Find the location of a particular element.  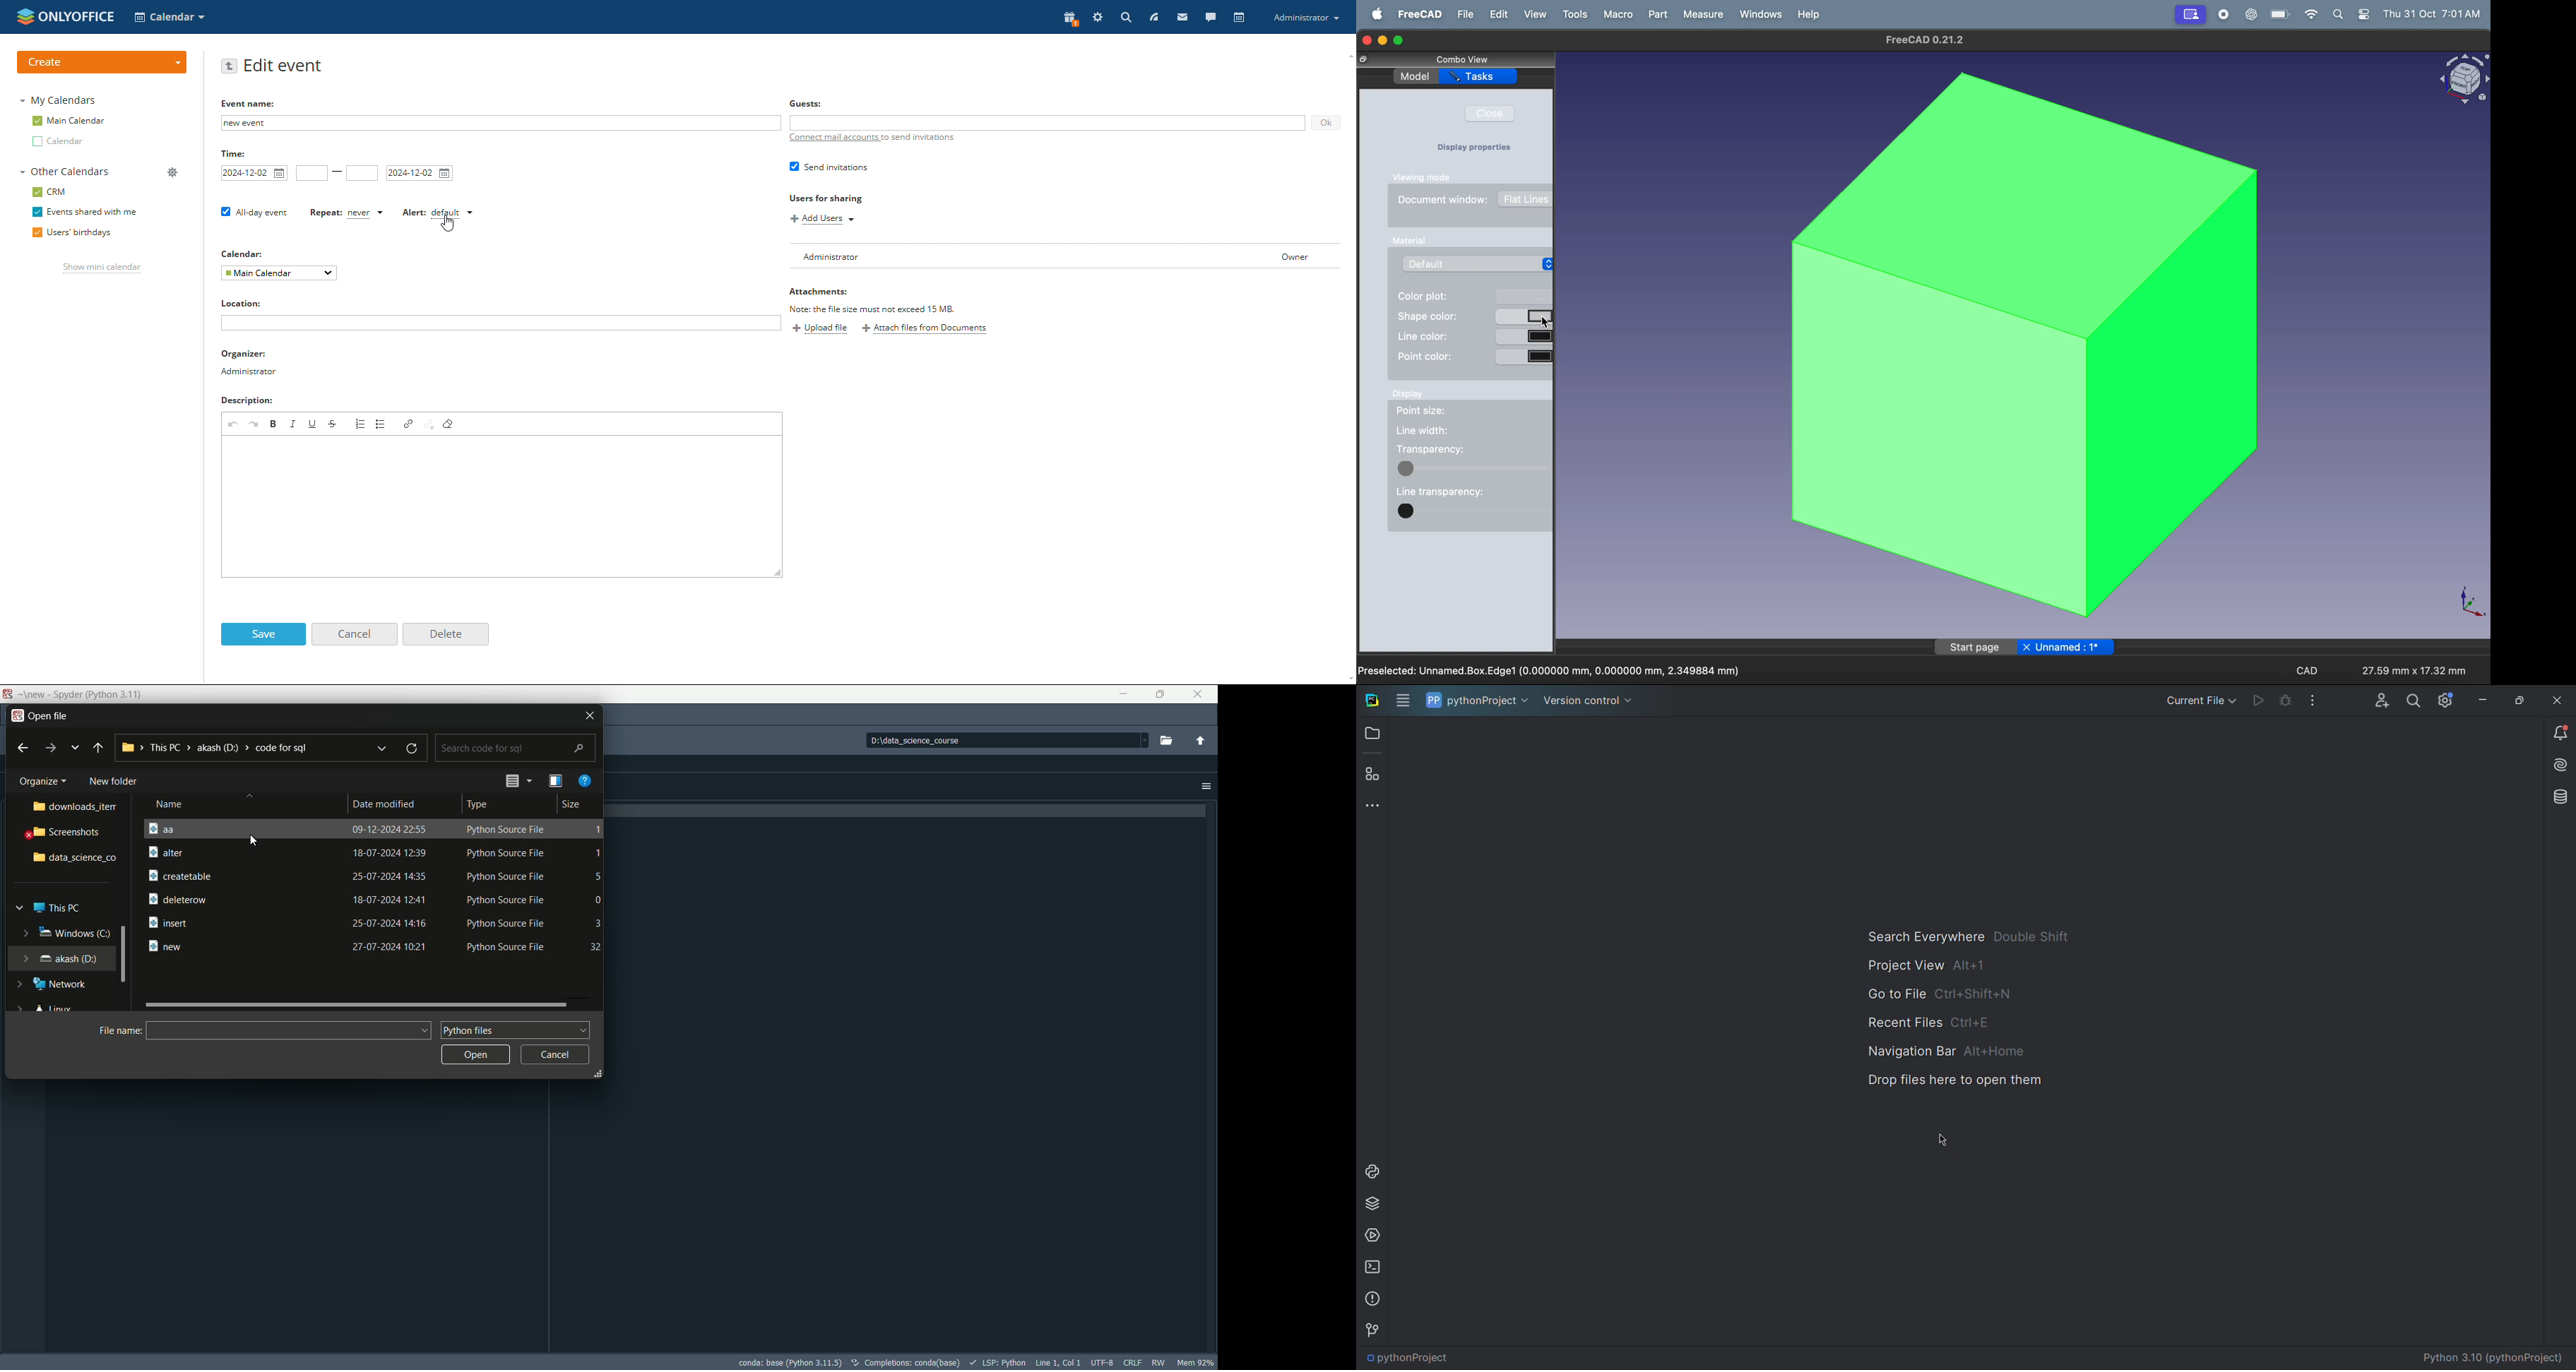

point size is located at coordinates (1434, 413).